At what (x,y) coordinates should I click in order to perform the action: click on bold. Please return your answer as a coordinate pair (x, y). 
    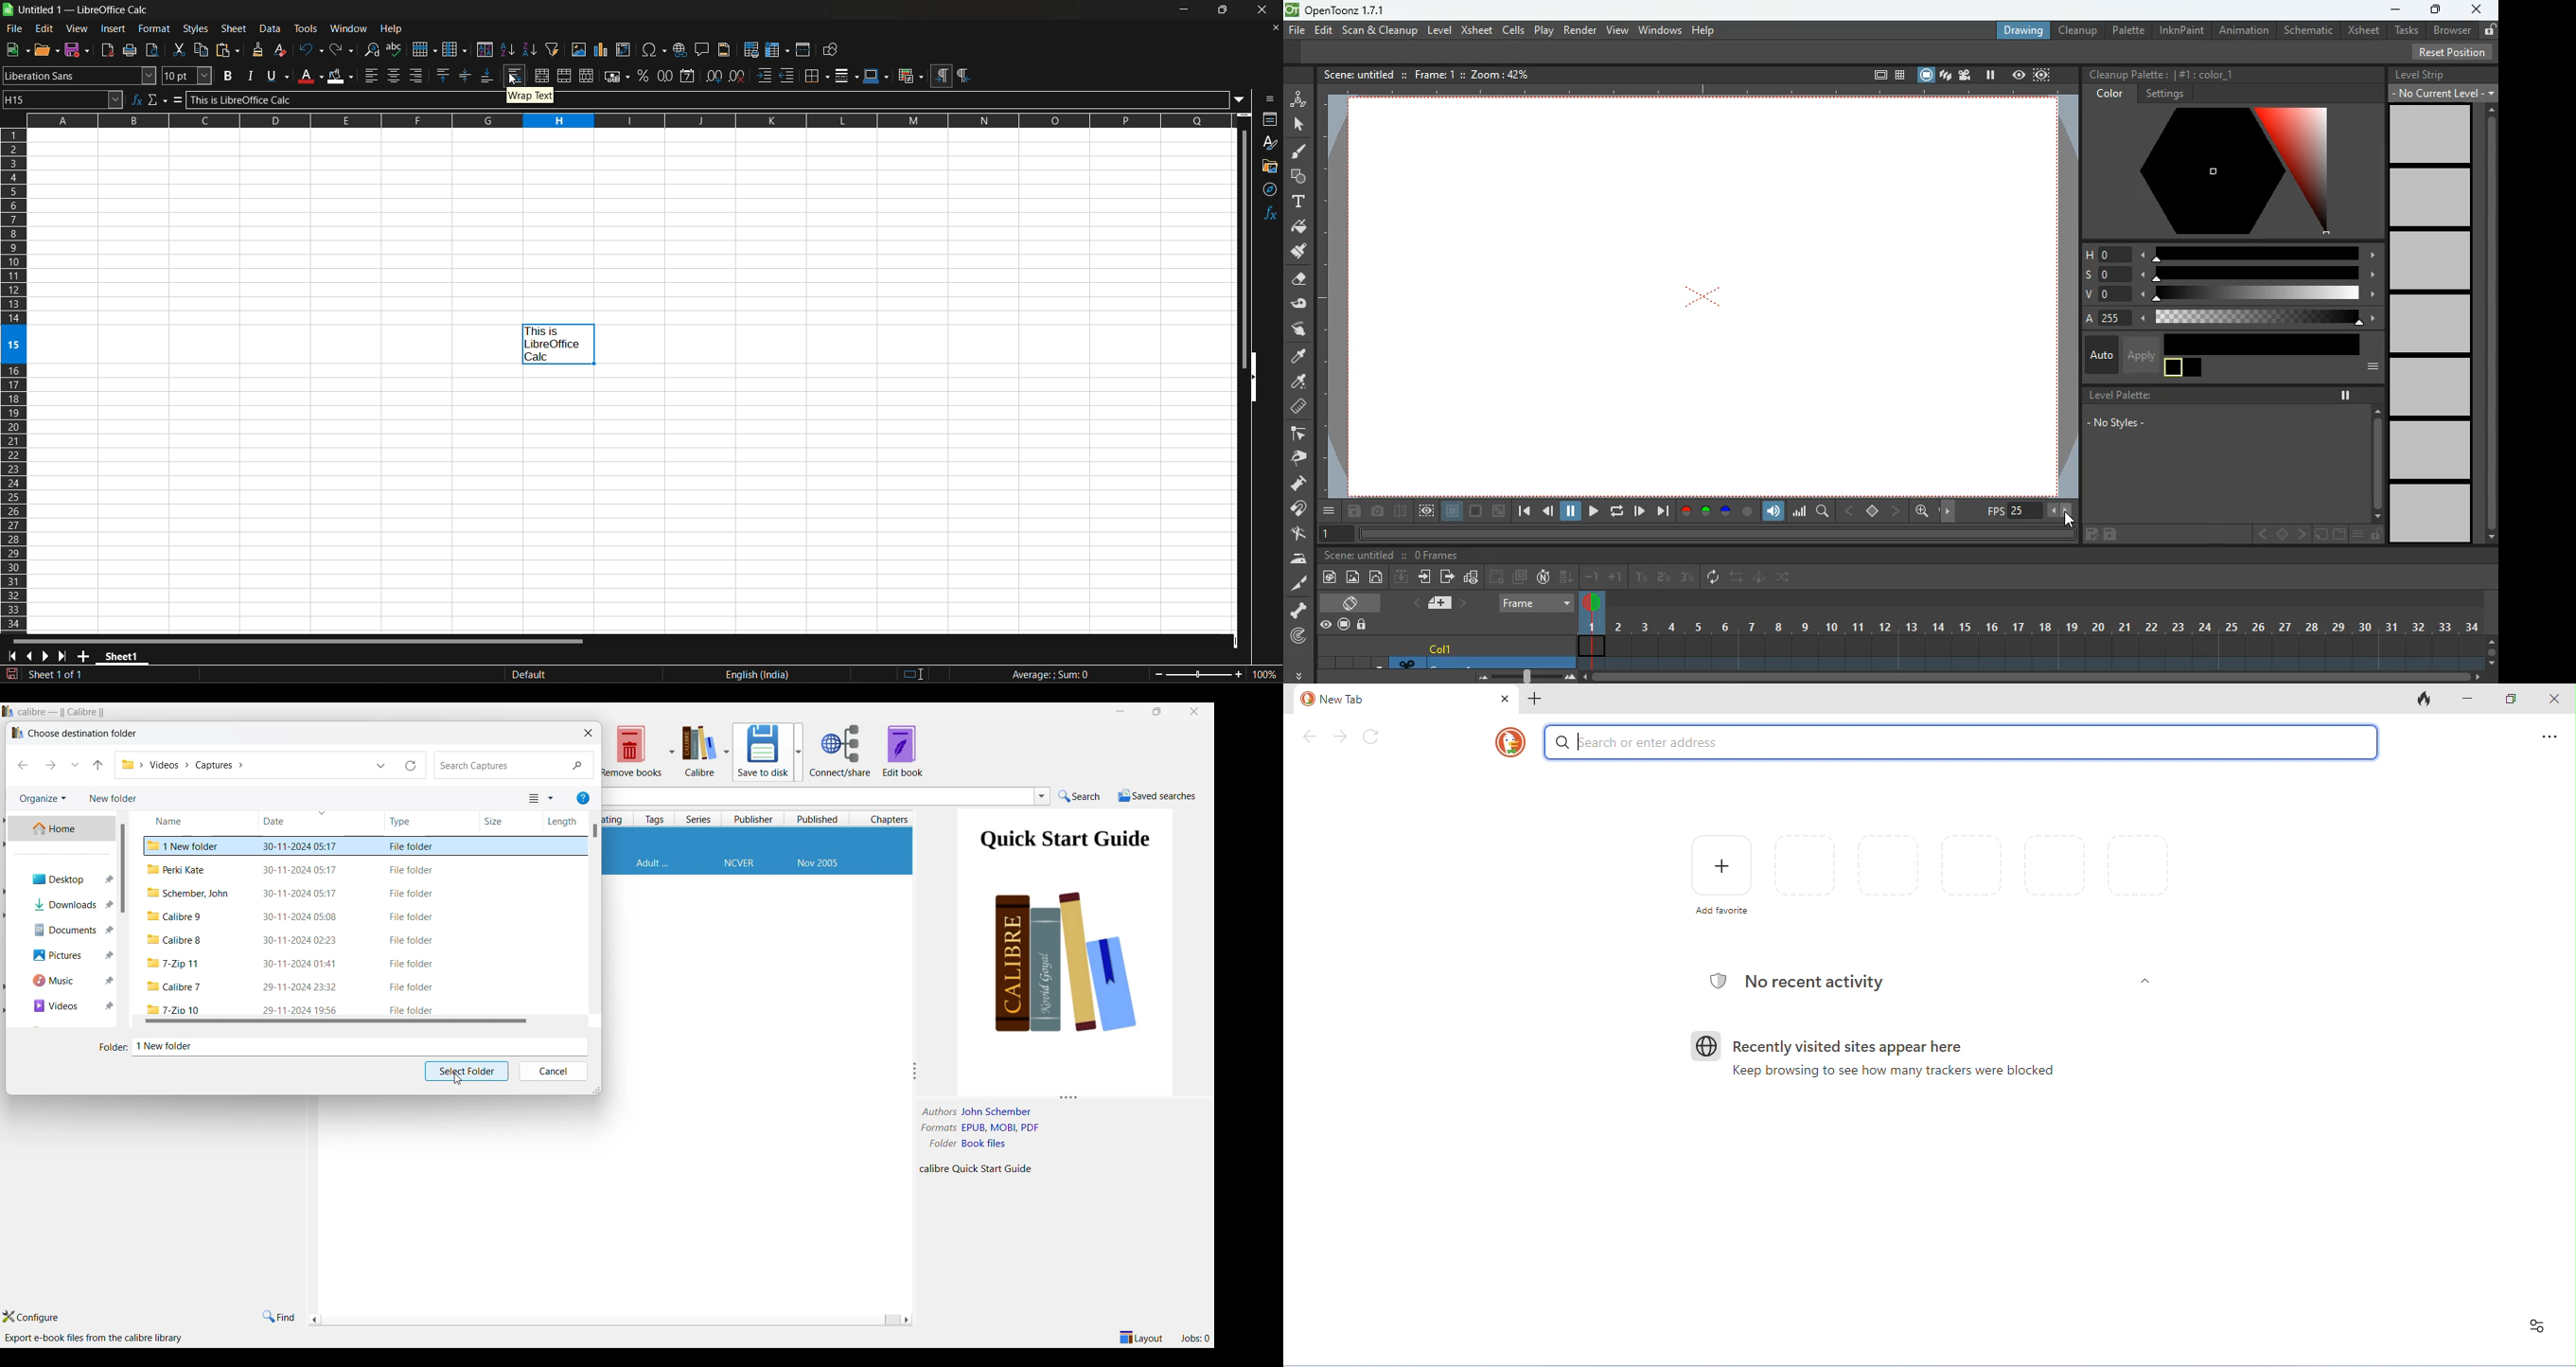
    Looking at the image, I should click on (229, 75).